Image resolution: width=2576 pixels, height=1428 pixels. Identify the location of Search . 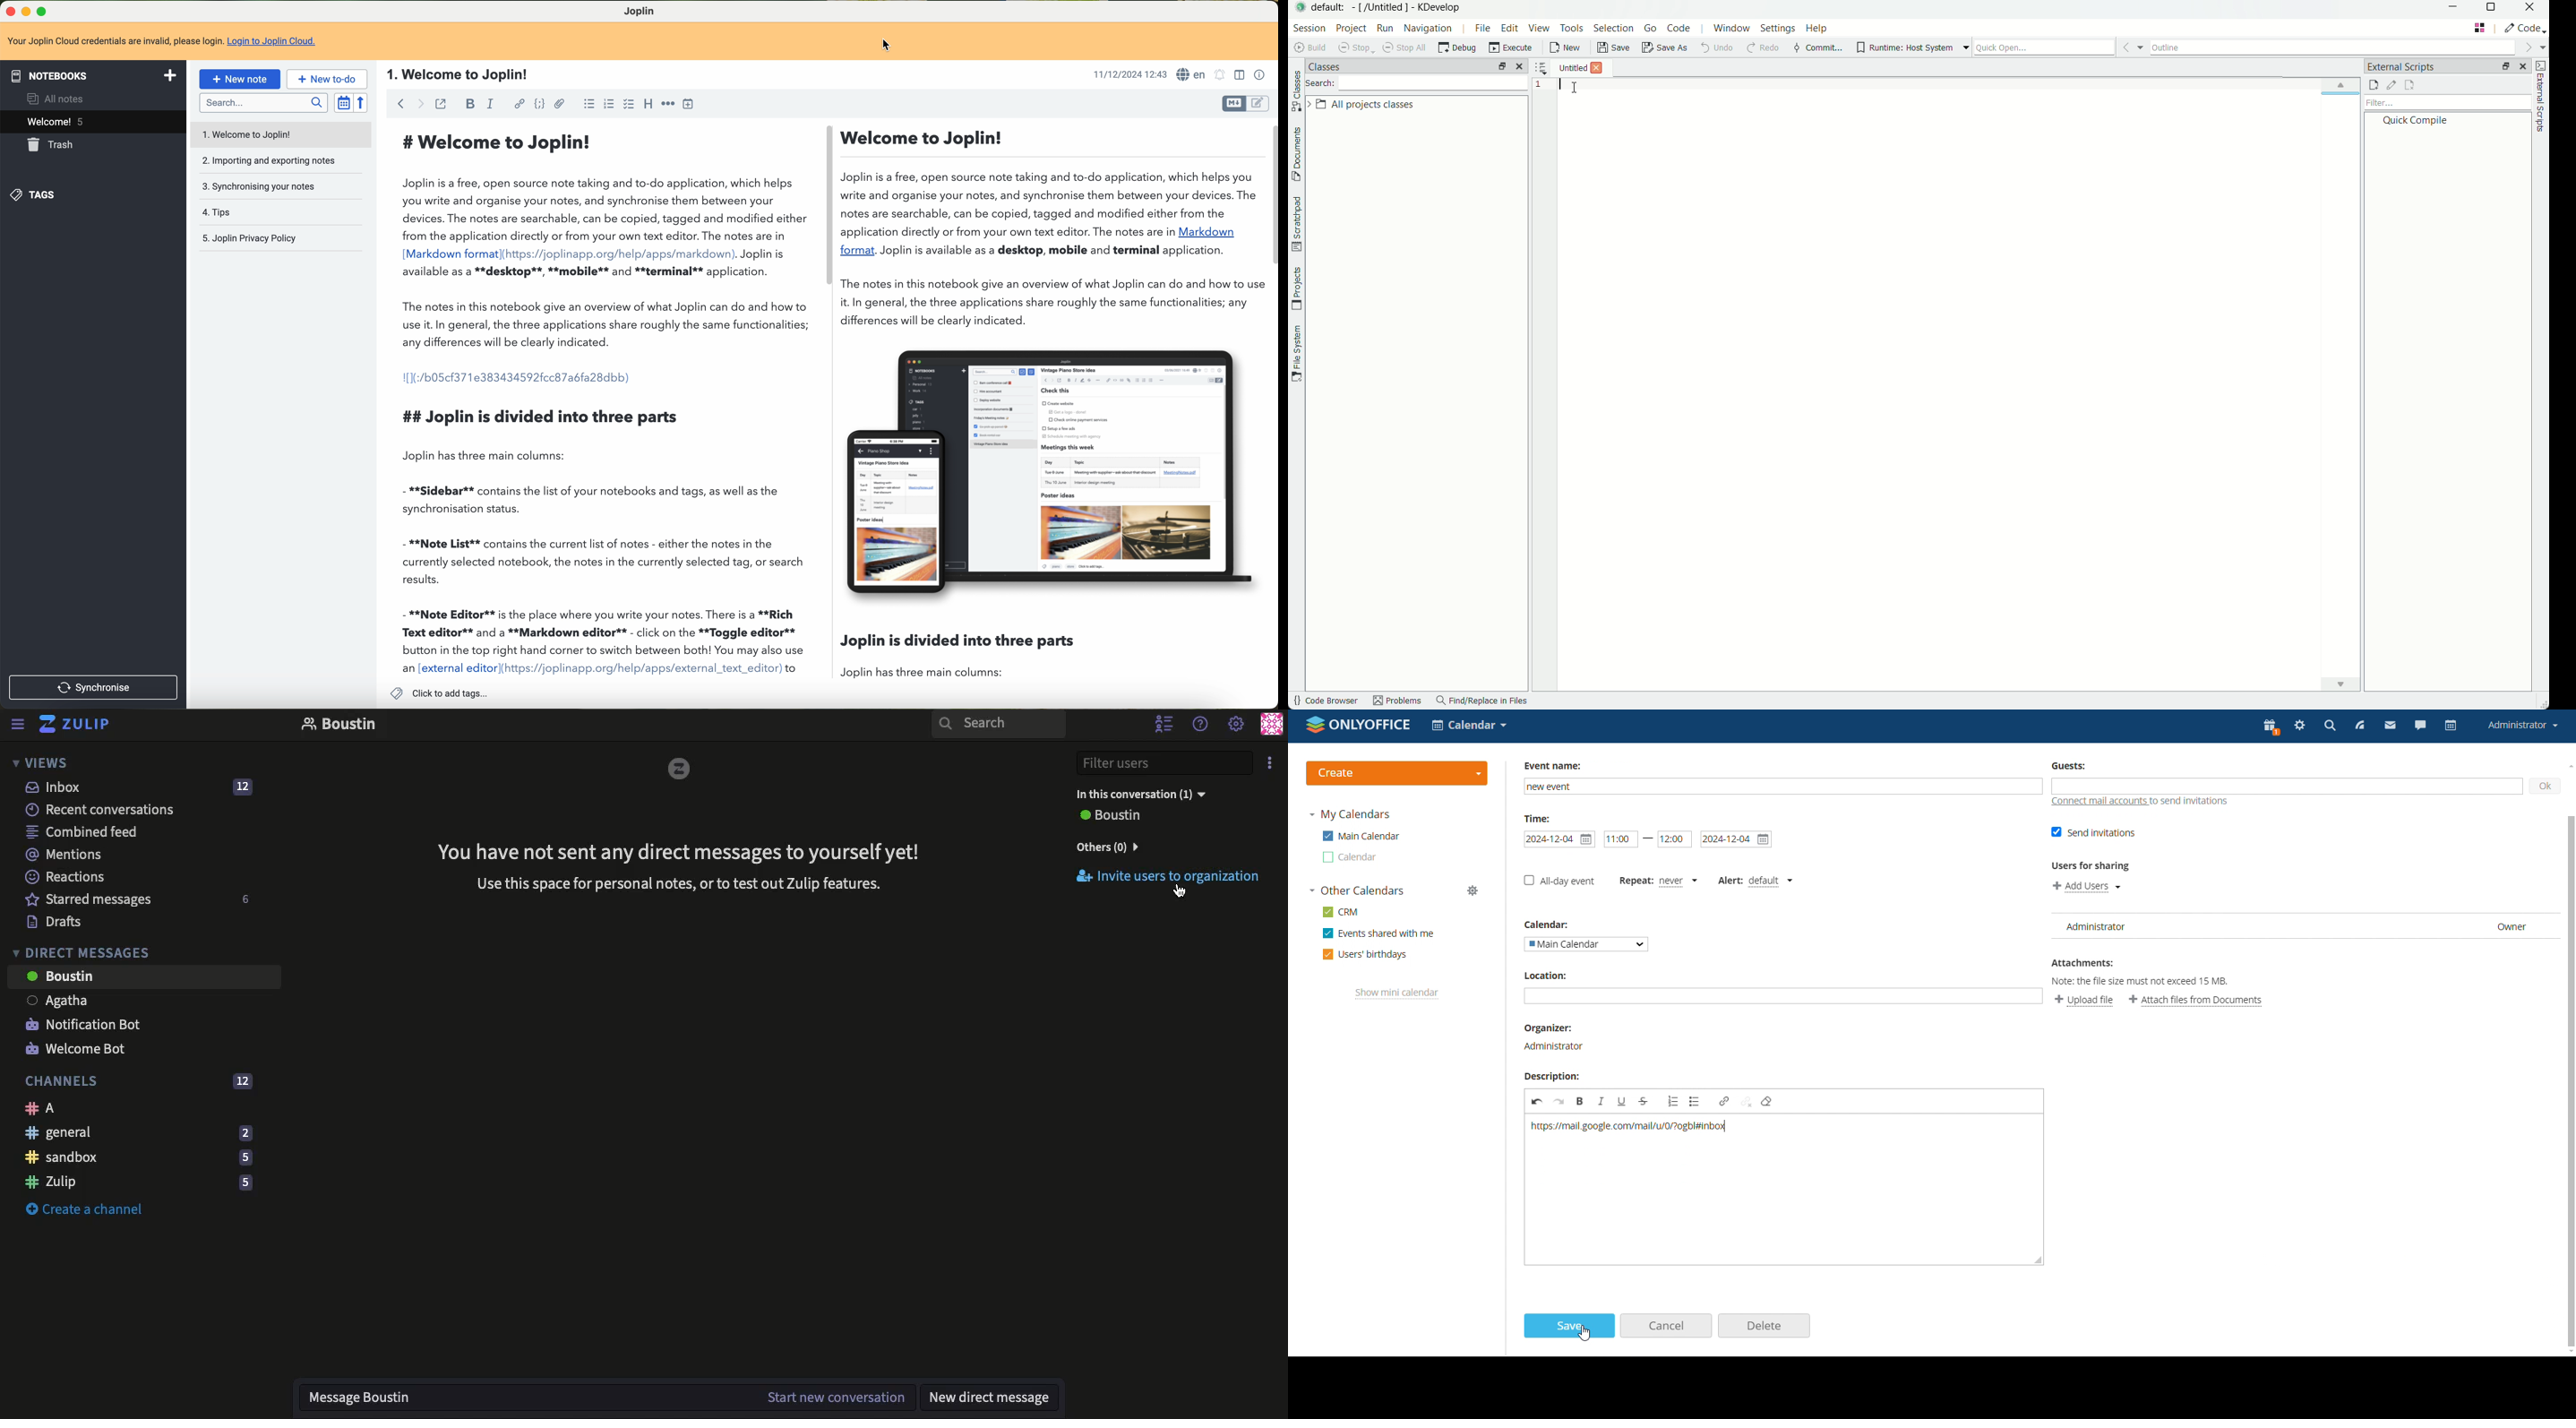
(998, 724).